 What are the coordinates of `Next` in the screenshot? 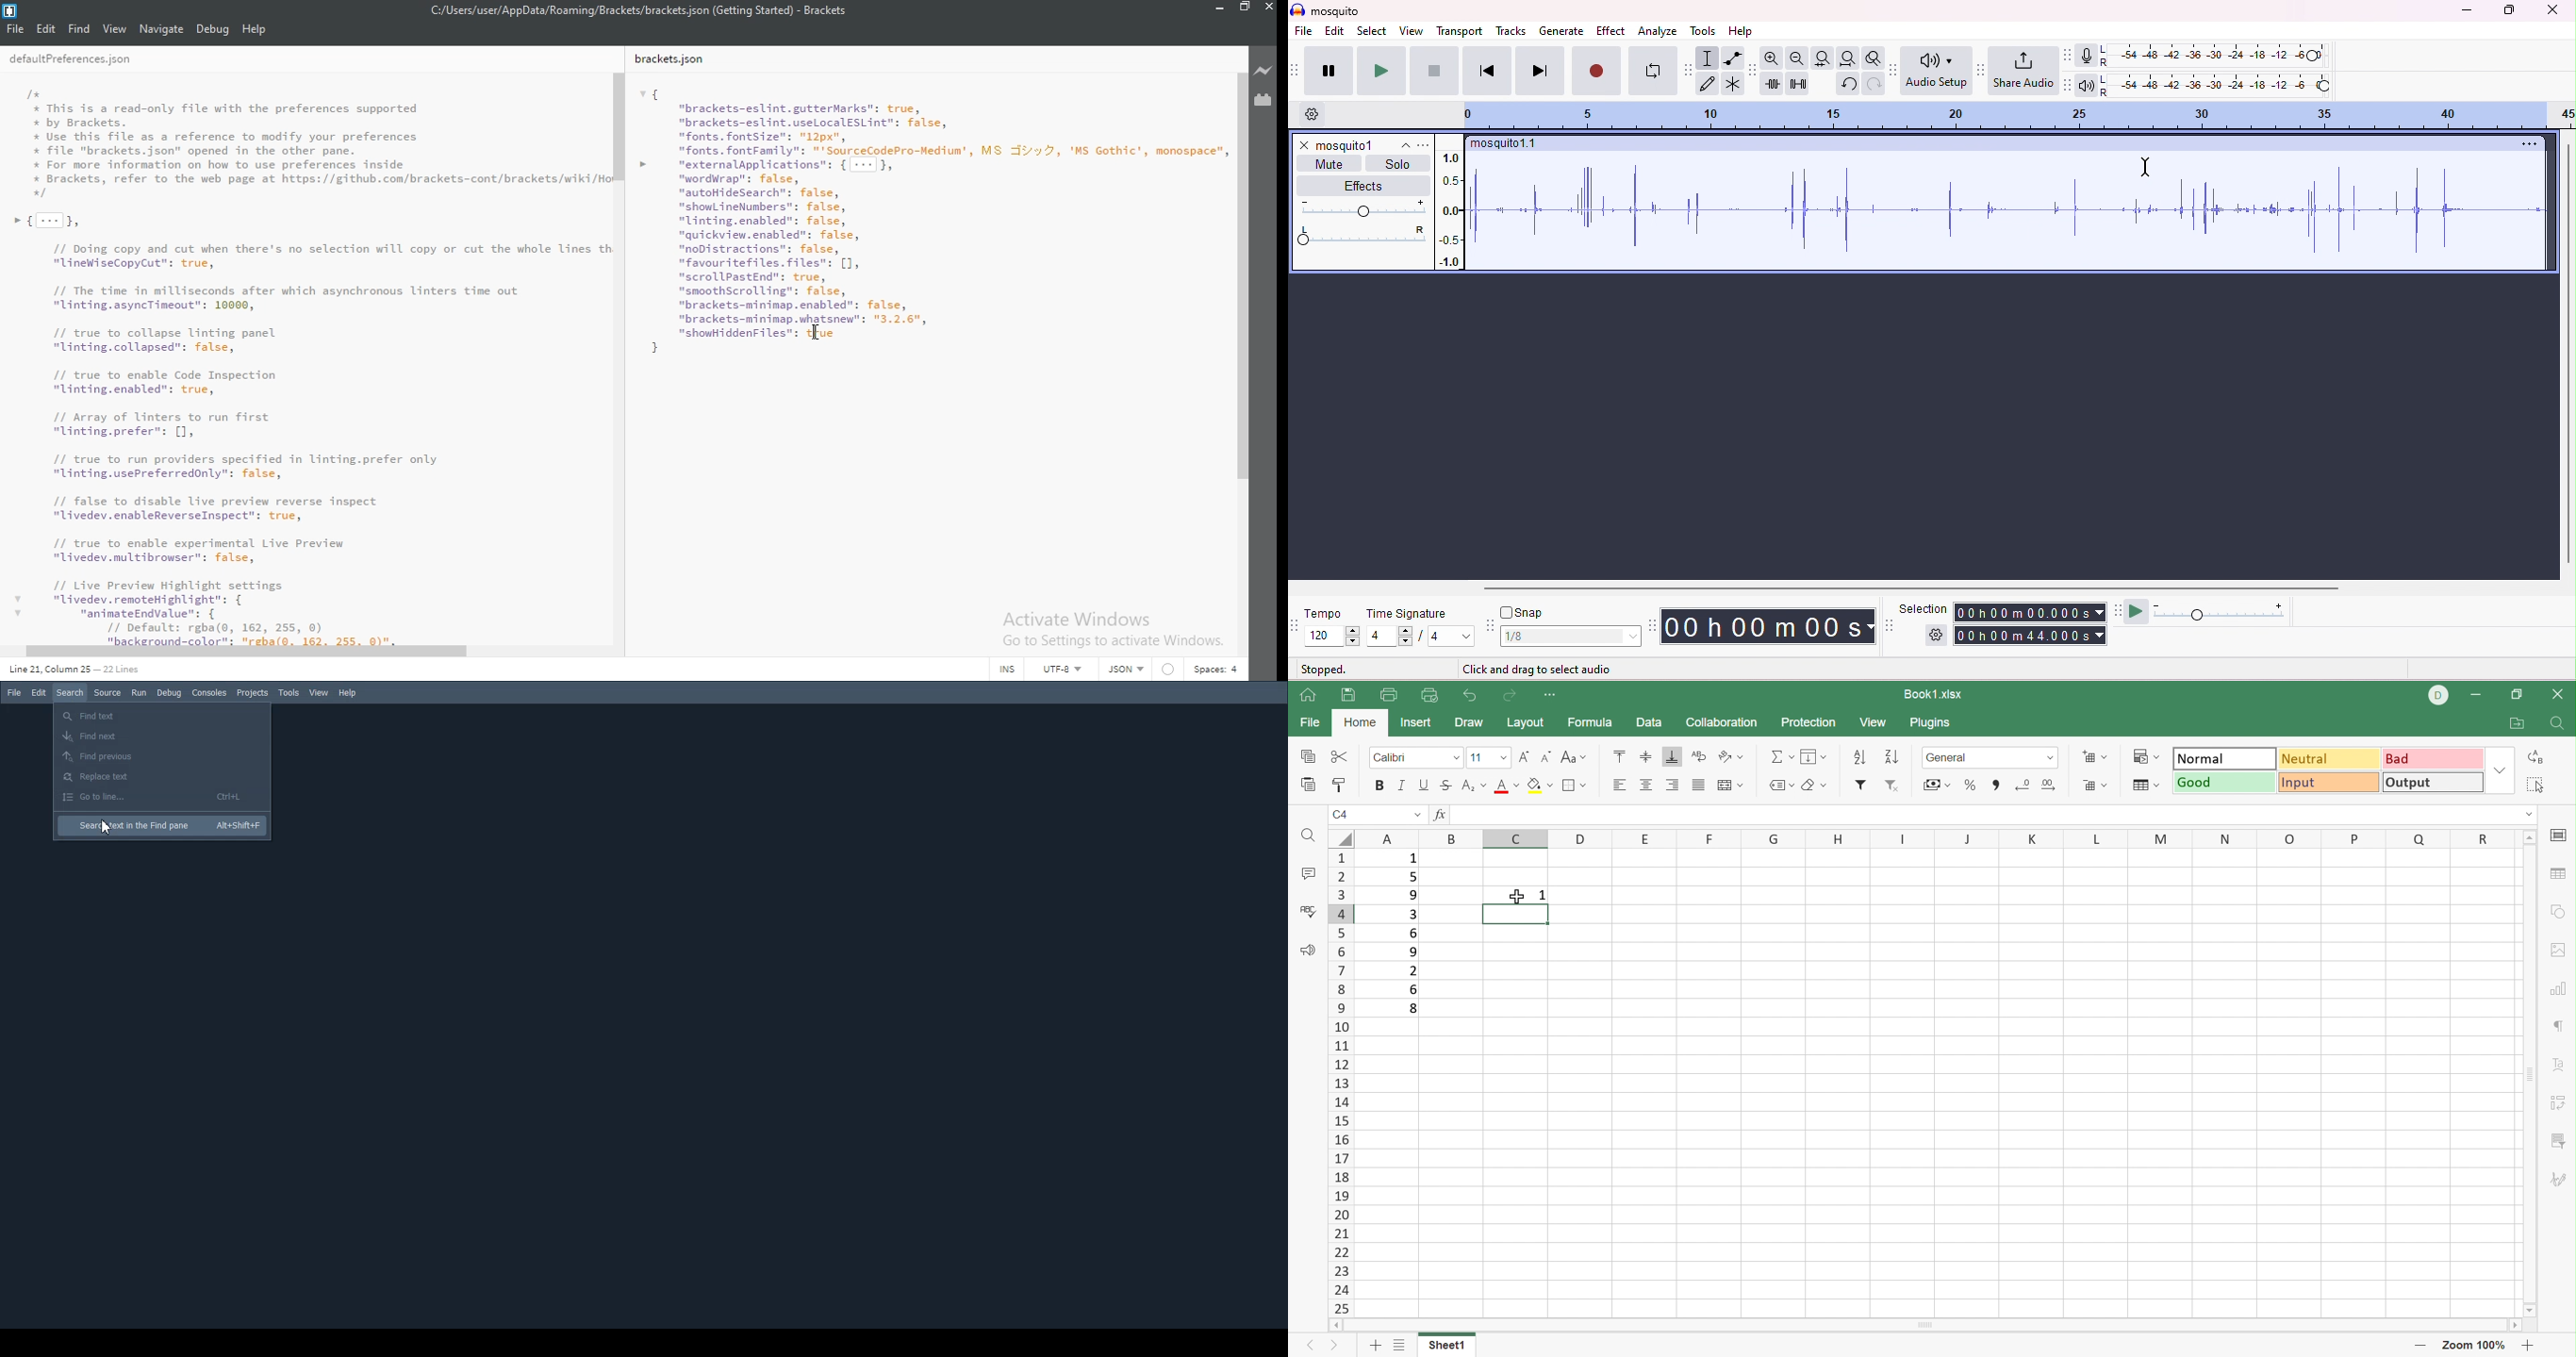 It's located at (1330, 1348).